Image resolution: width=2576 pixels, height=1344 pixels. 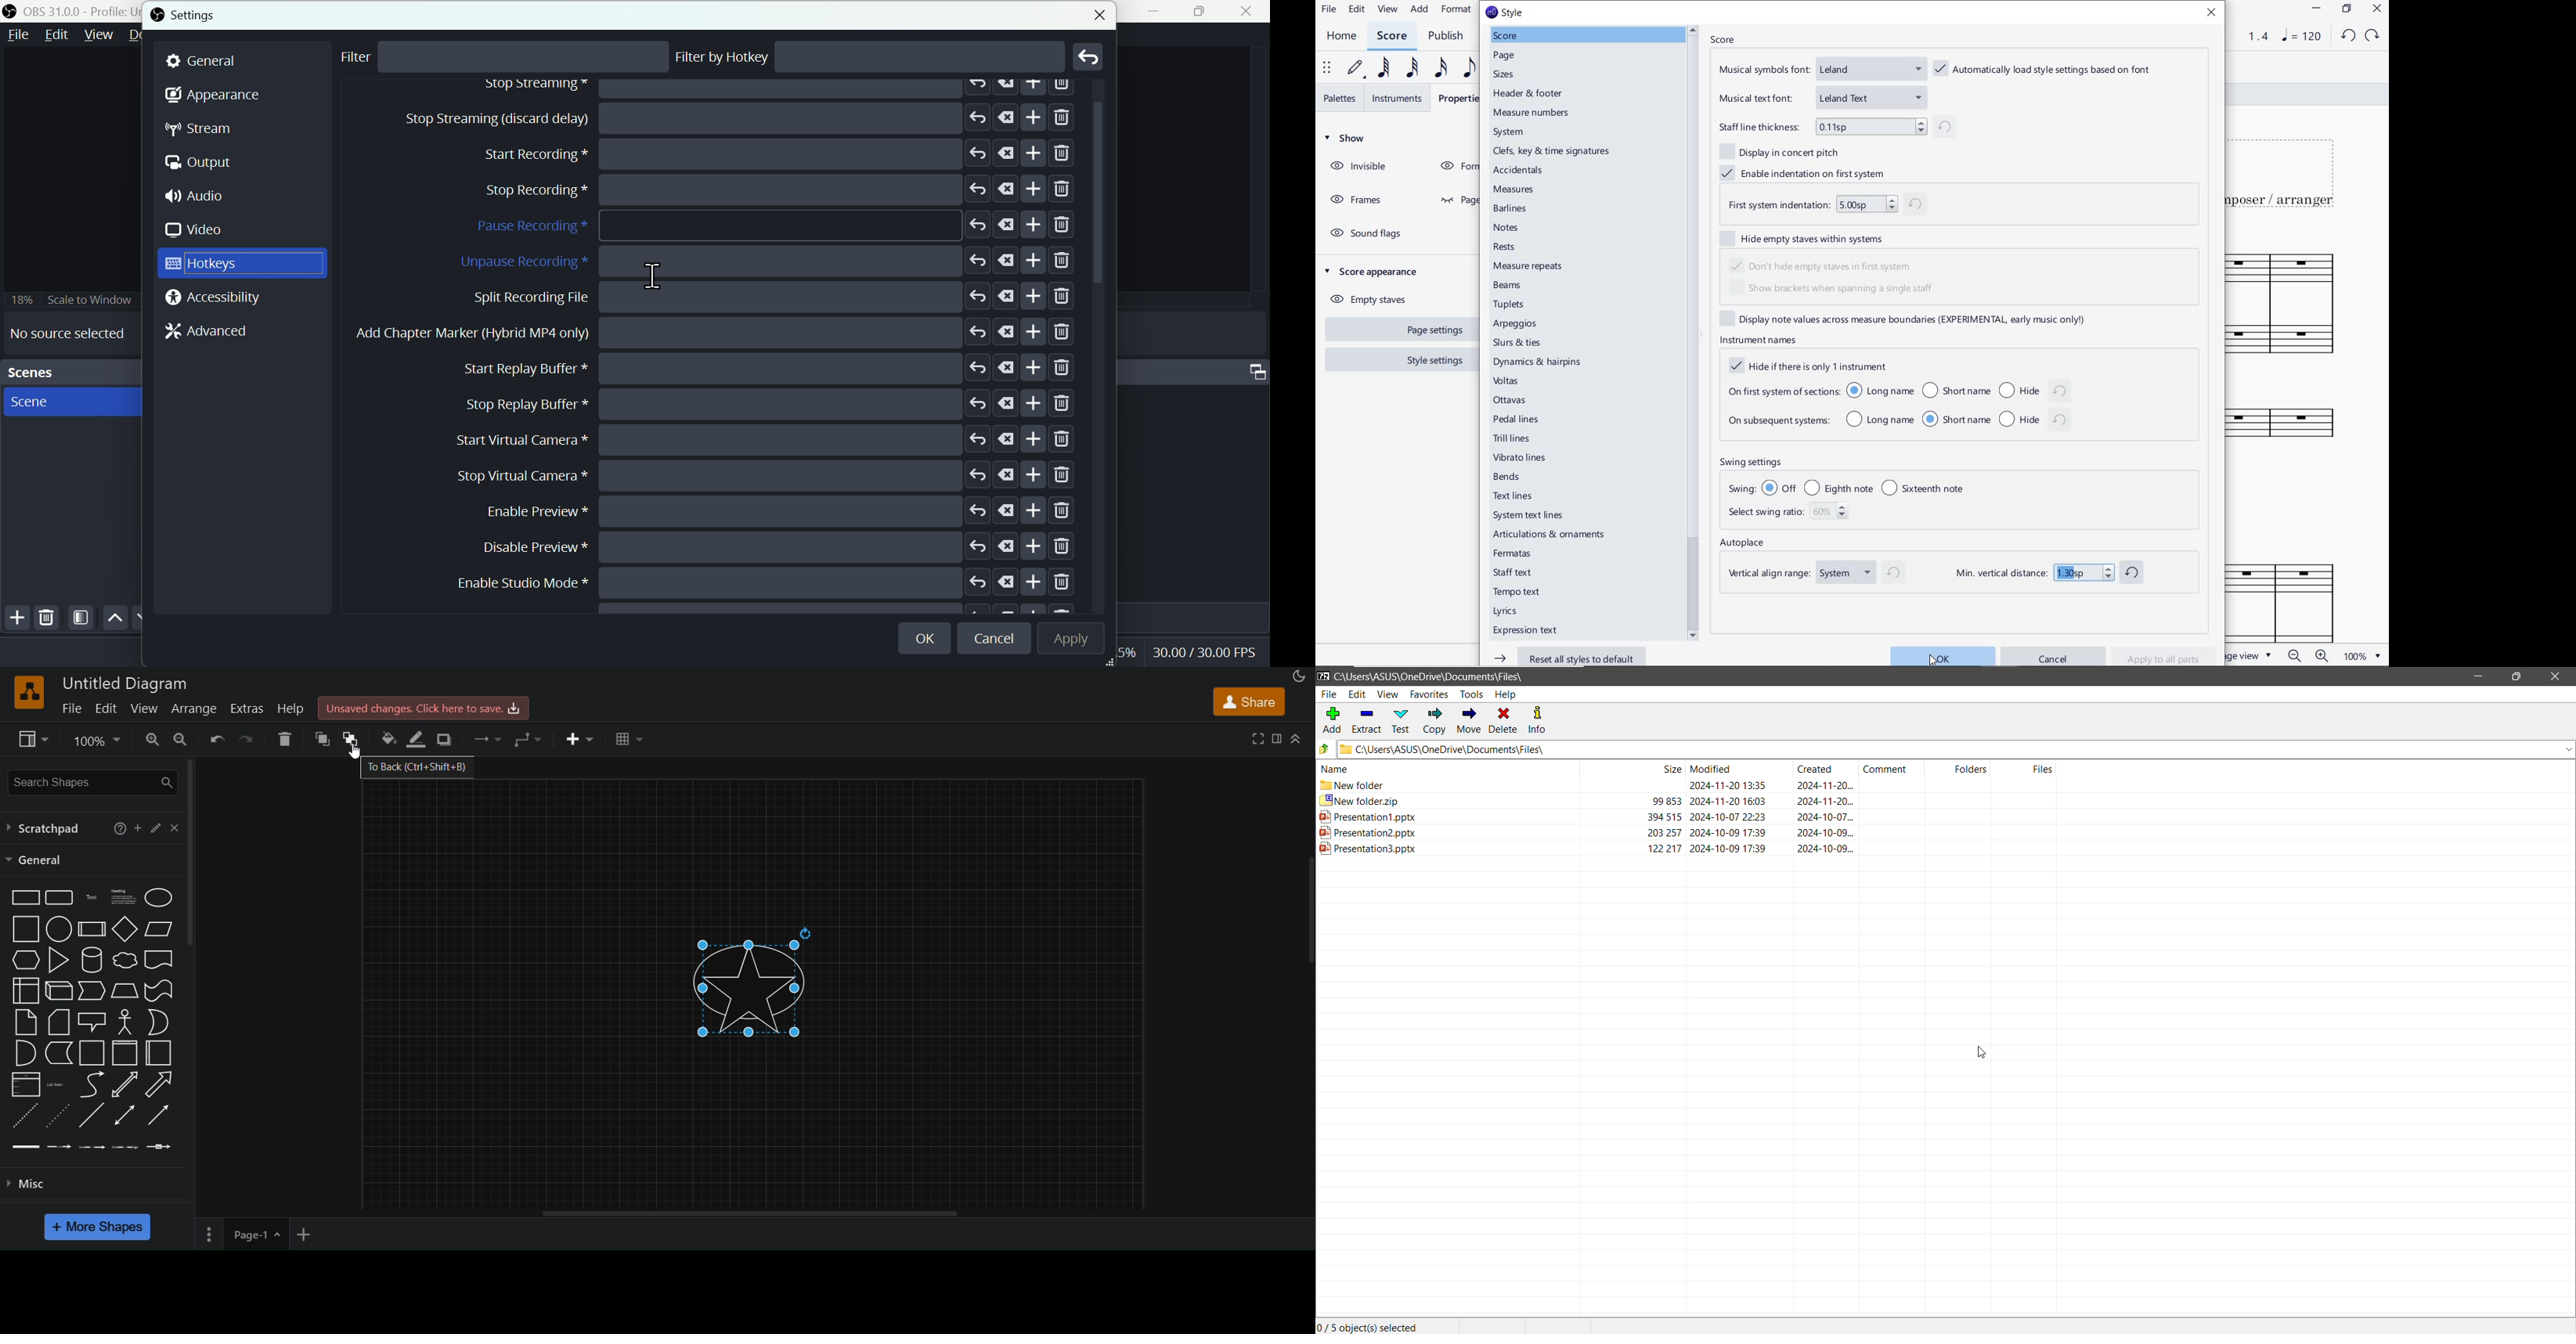 What do you see at coordinates (89, 1053) in the screenshot?
I see `container` at bounding box center [89, 1053].